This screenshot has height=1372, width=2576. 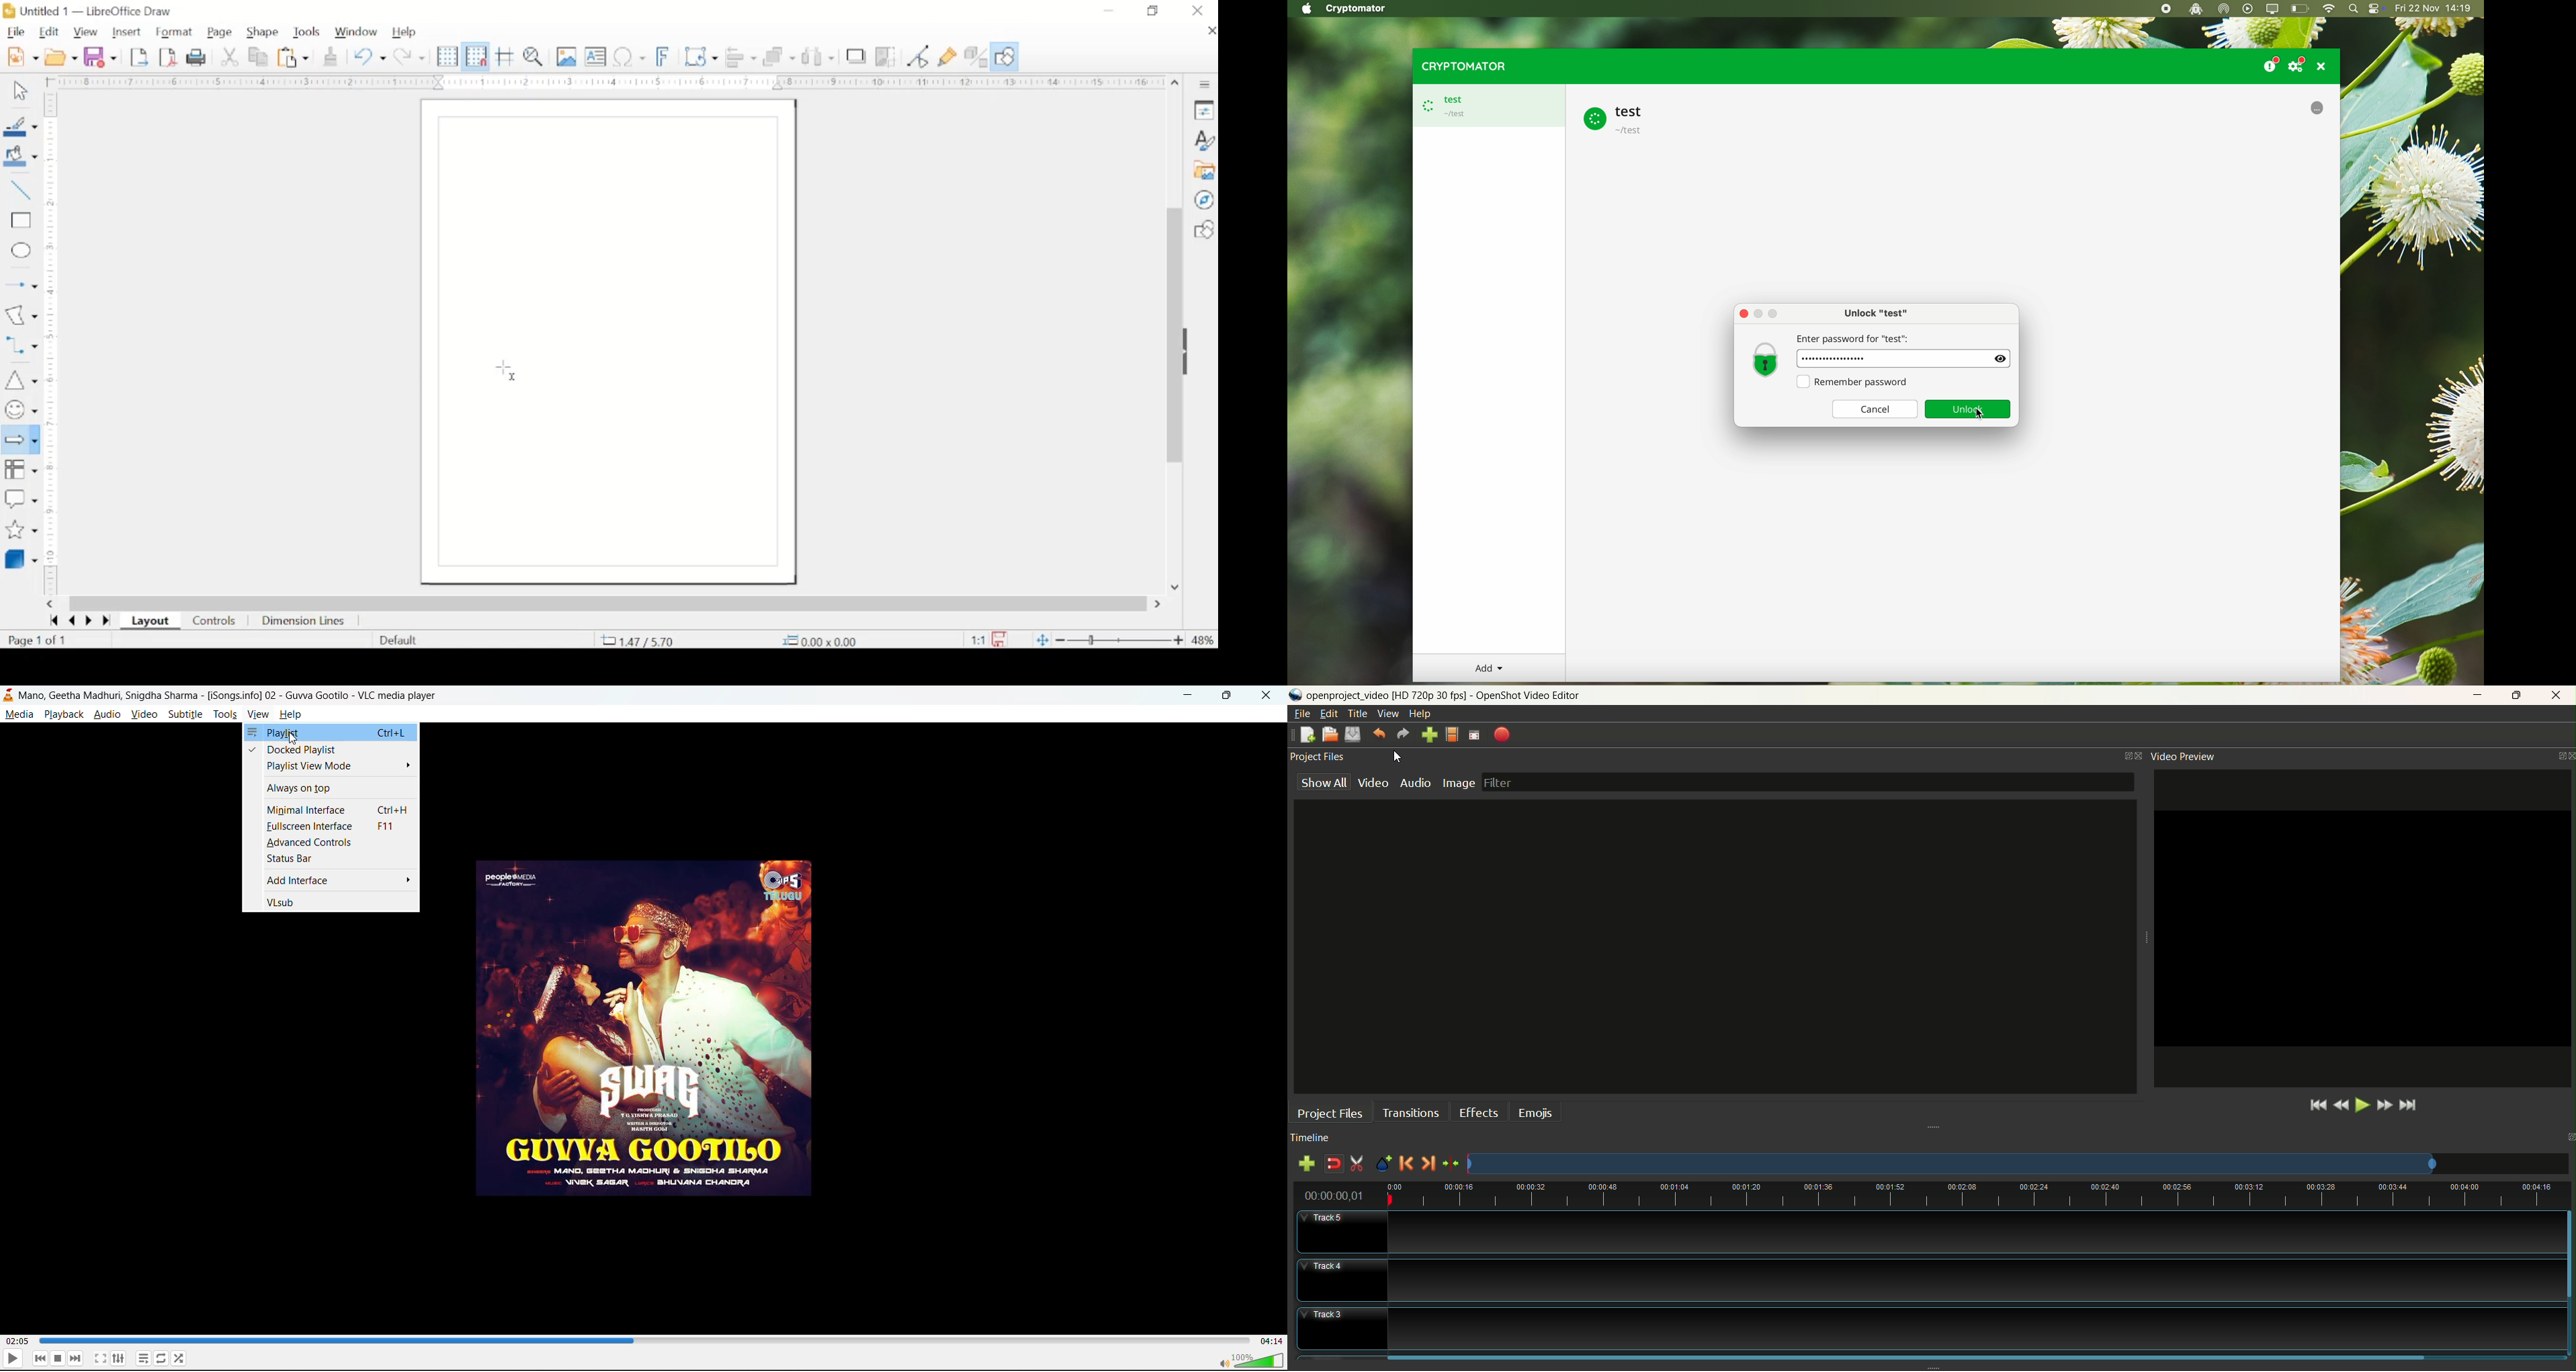 What do you see at coordinates (119, 1358) in the screenshot?
I see `settings` at bounding box center [119, 1358].